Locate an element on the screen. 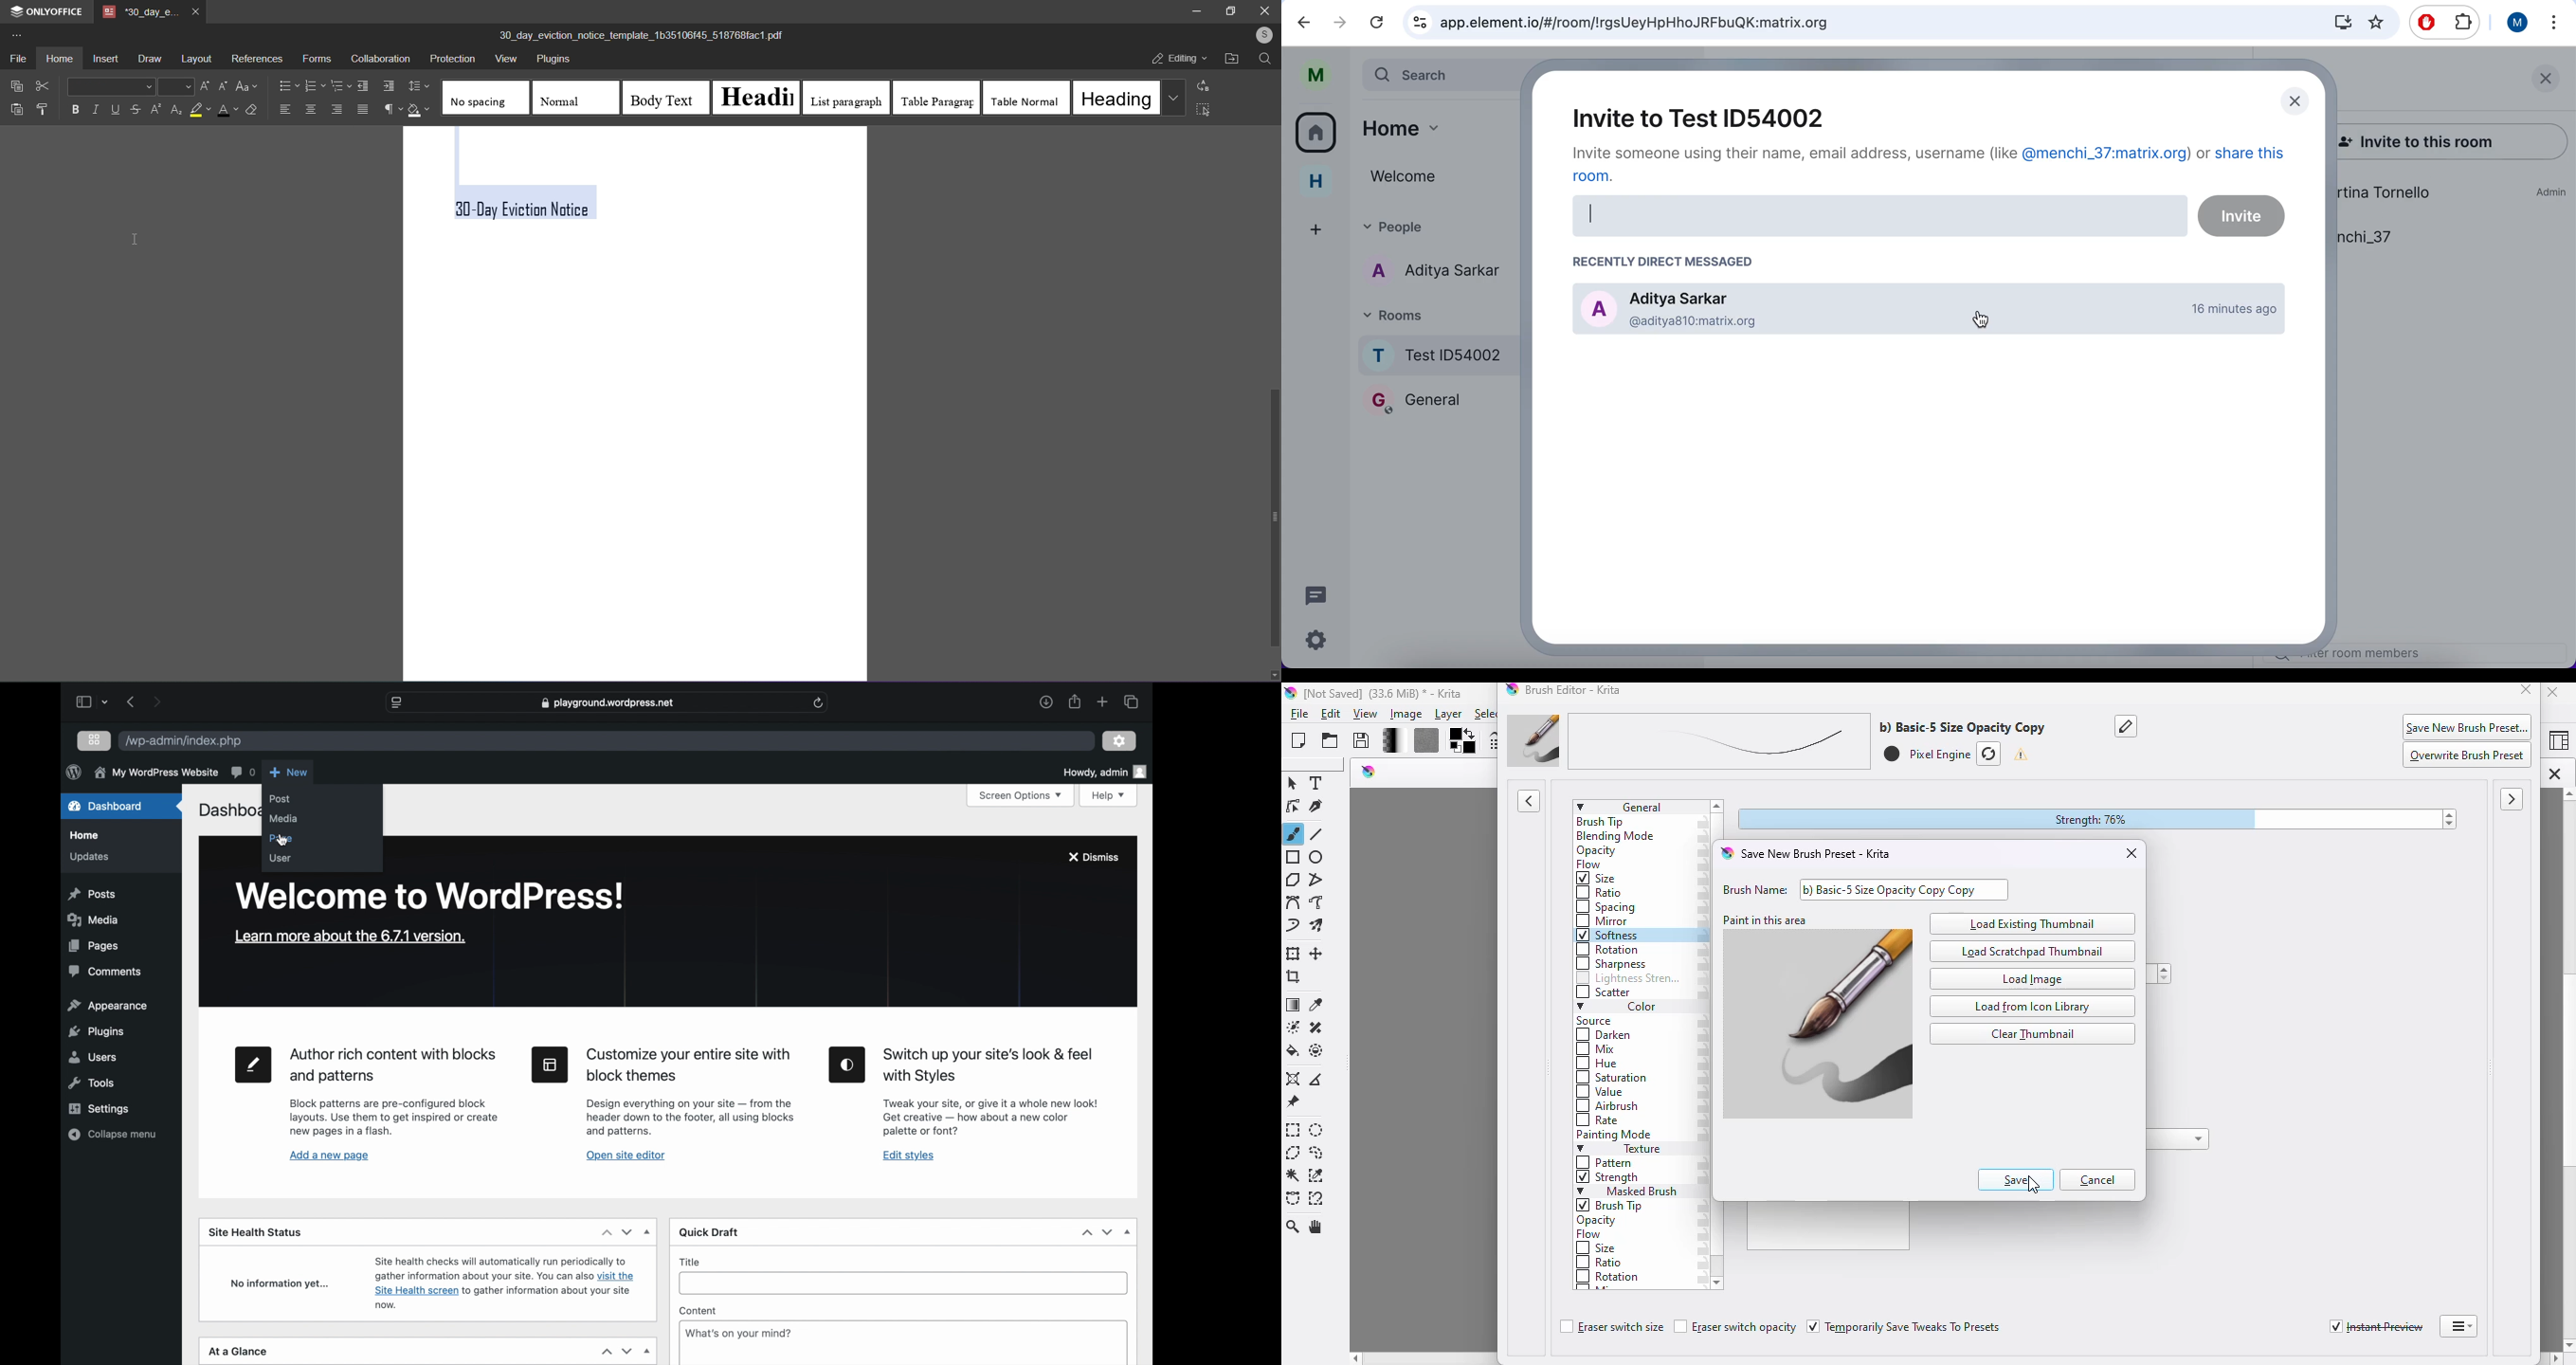 This screenshot has height=1372, width=2576. middle align is located at coordinates (311, 110).